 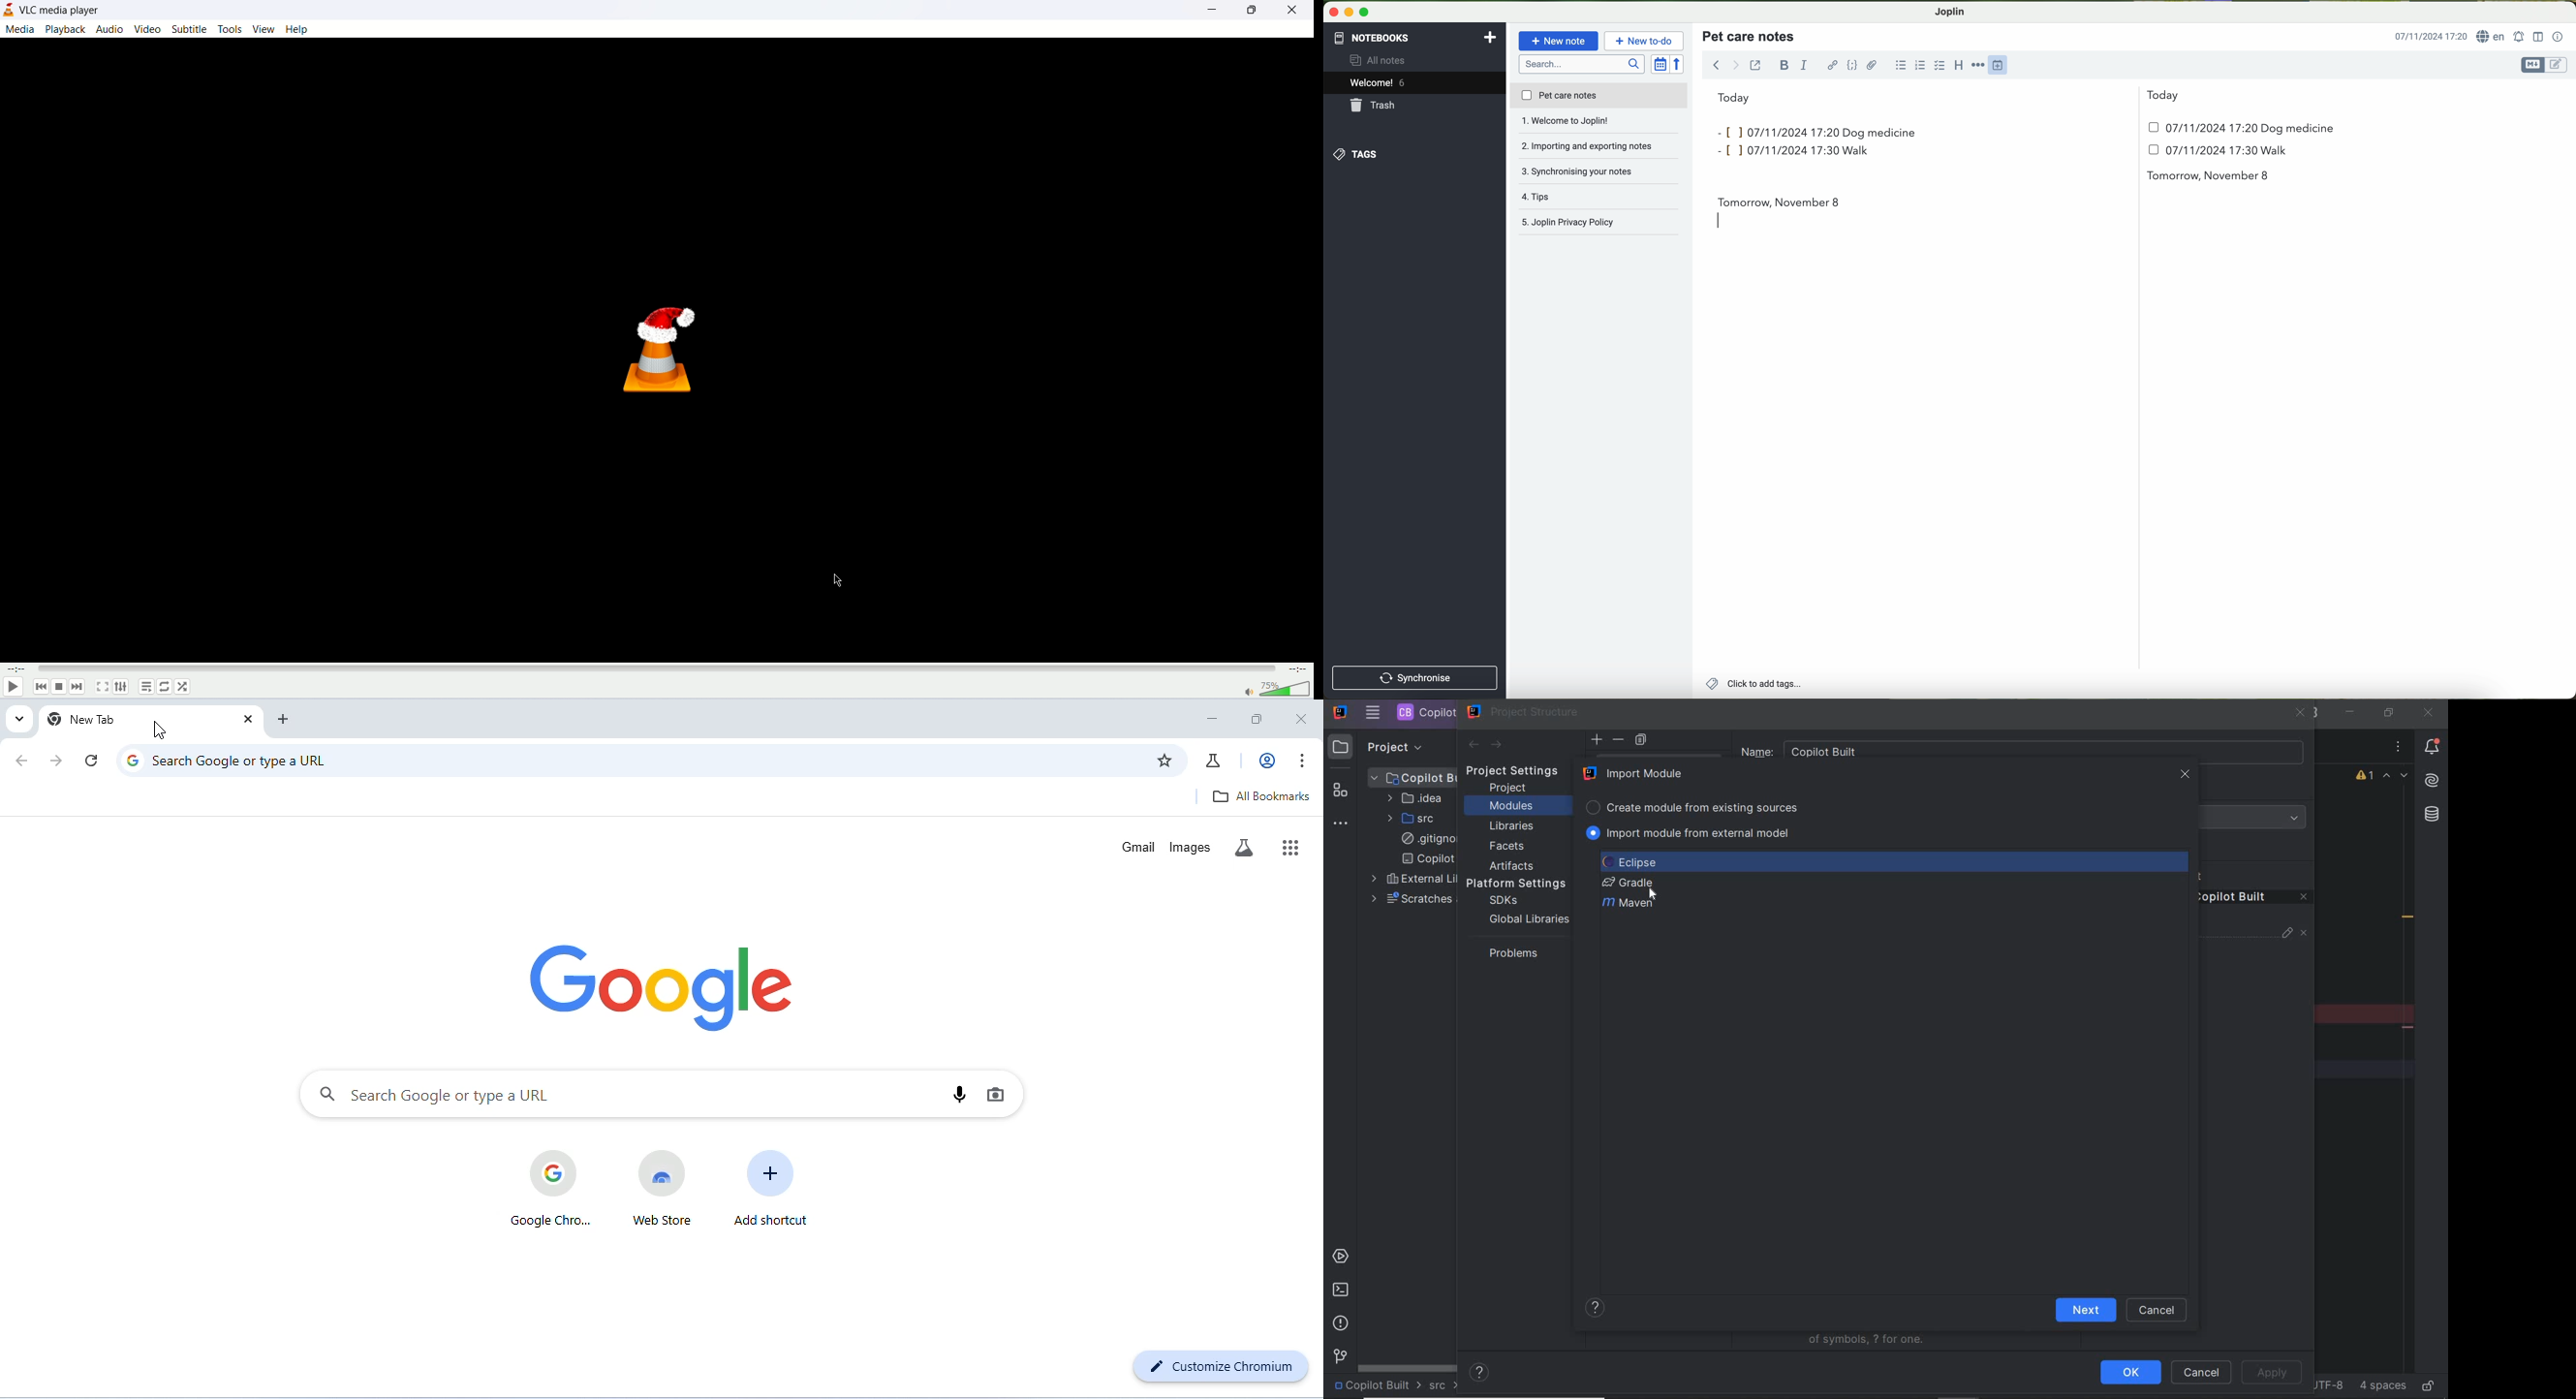 I want to click on problems, so click(x=1341, y=1323).